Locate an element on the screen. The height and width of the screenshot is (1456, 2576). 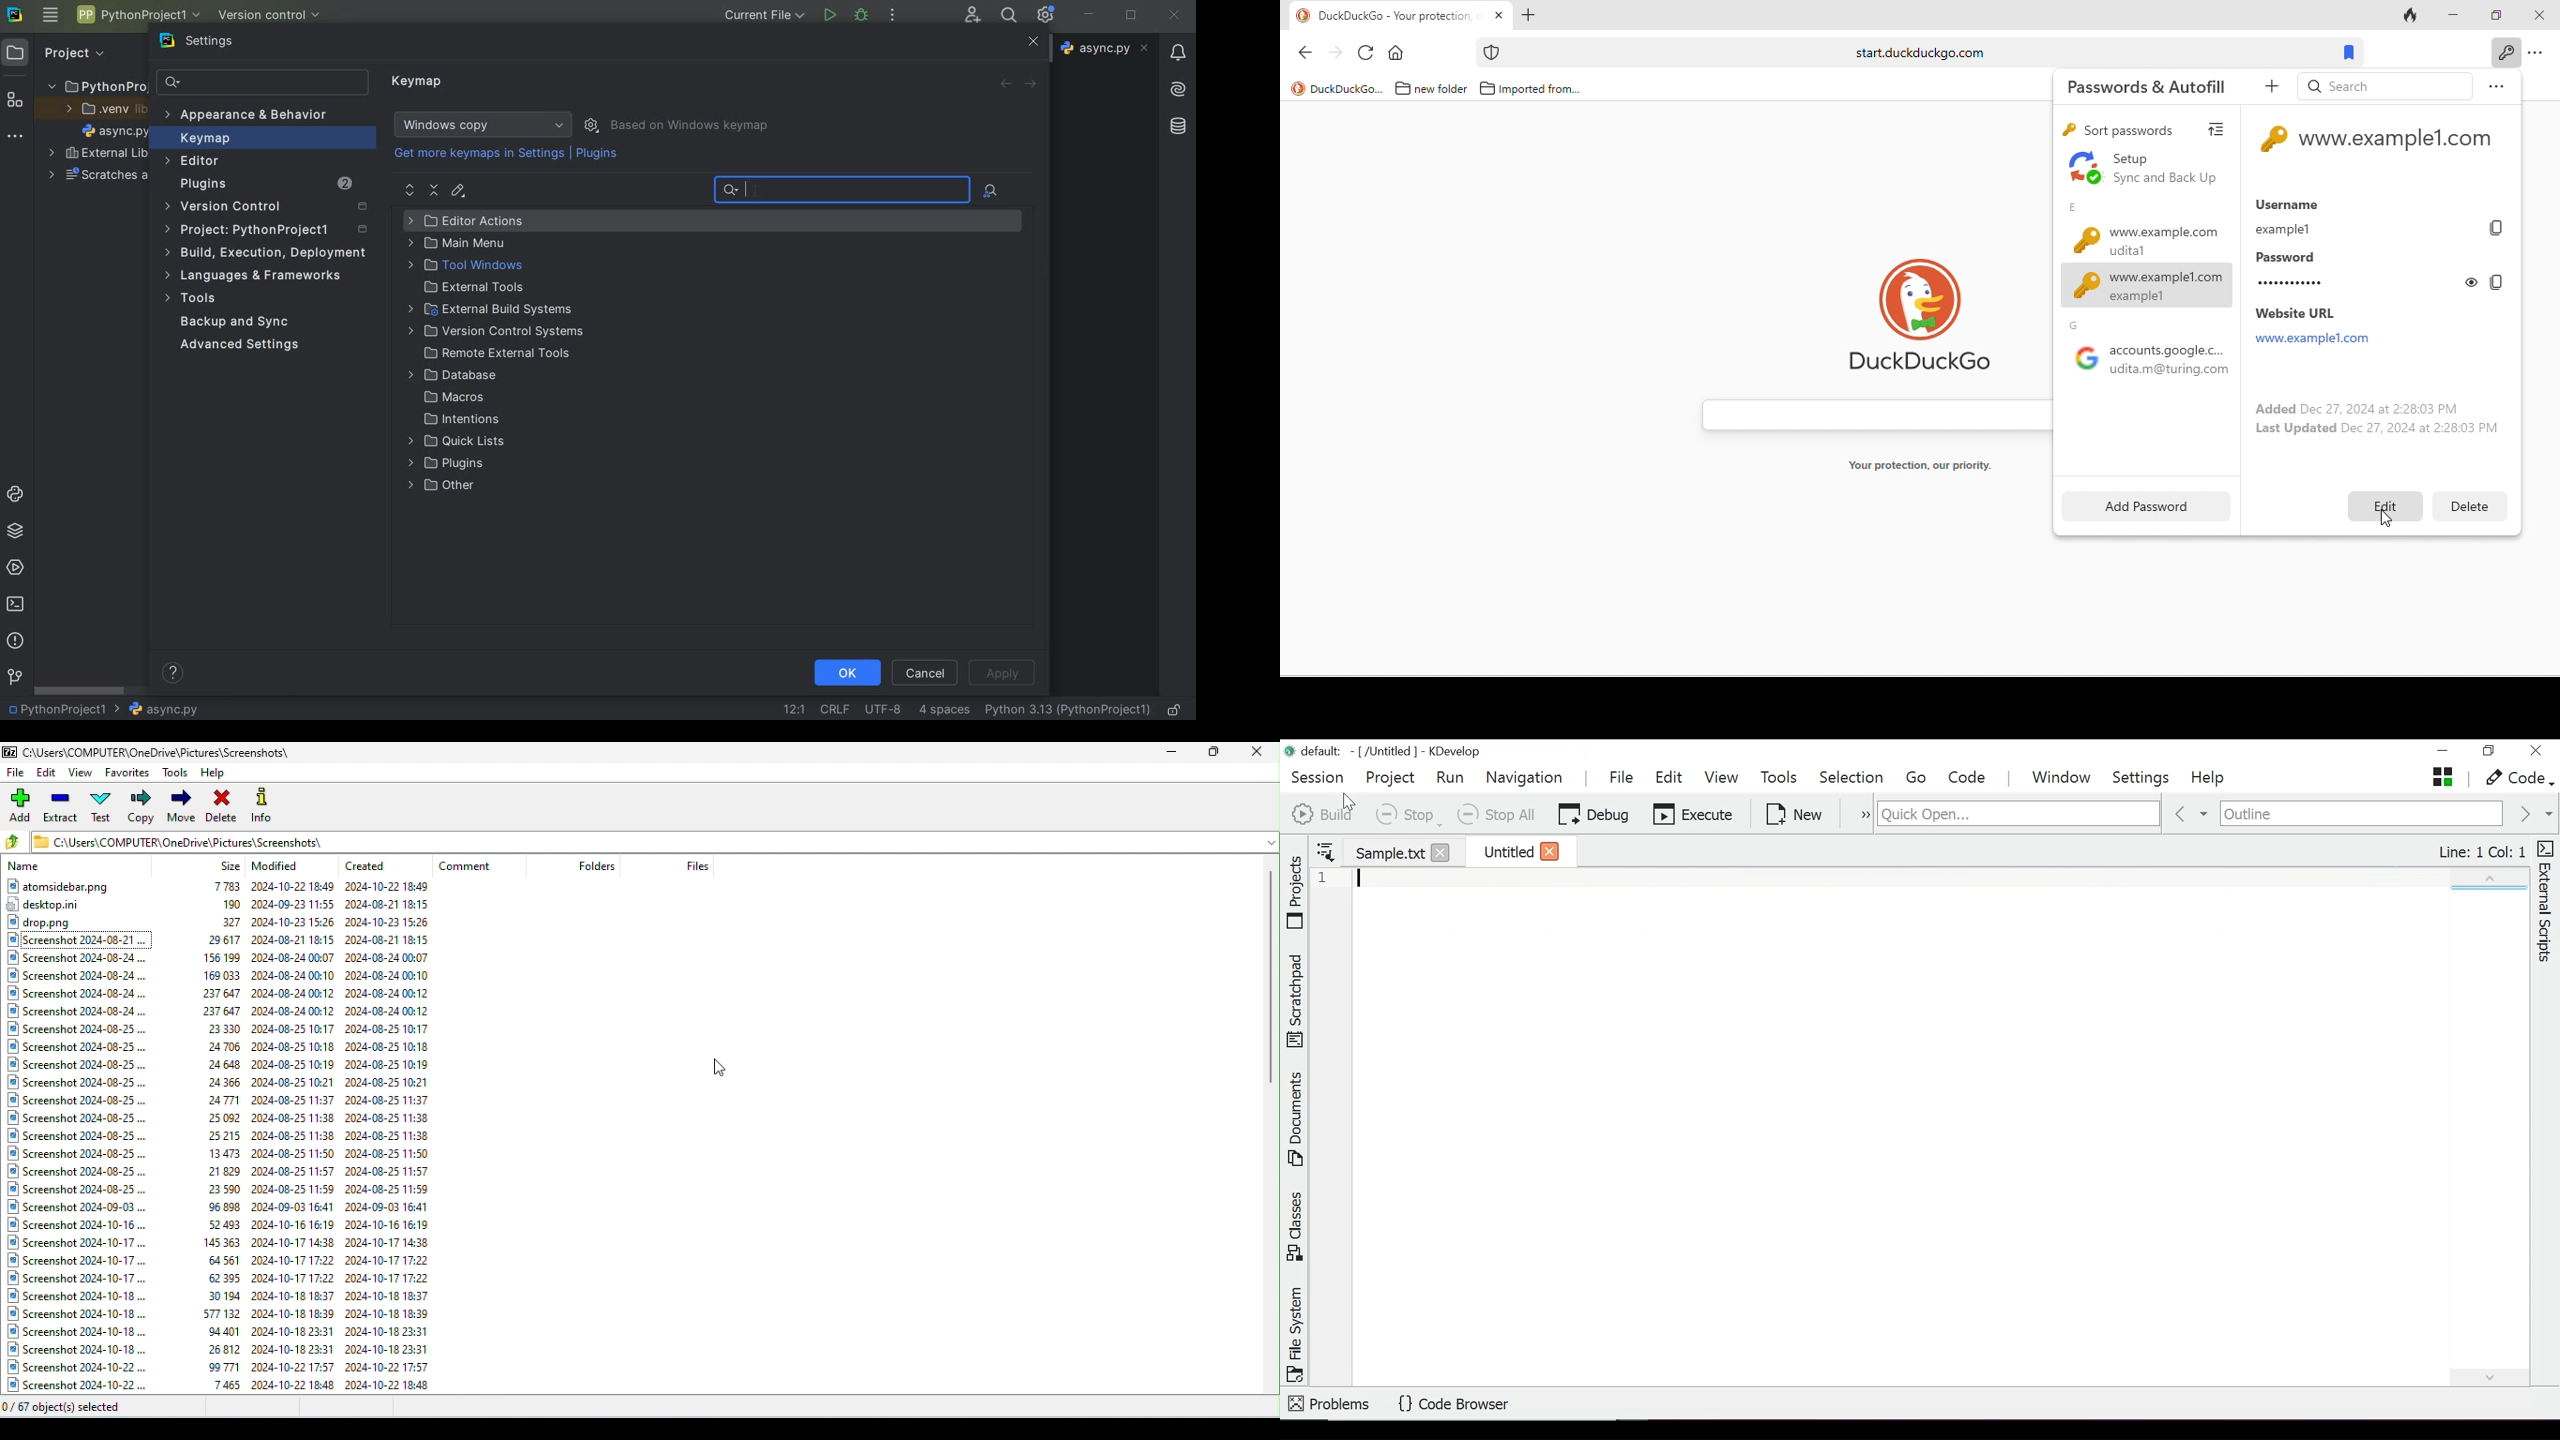
www.example.com is located at coordinates (2151, 239).